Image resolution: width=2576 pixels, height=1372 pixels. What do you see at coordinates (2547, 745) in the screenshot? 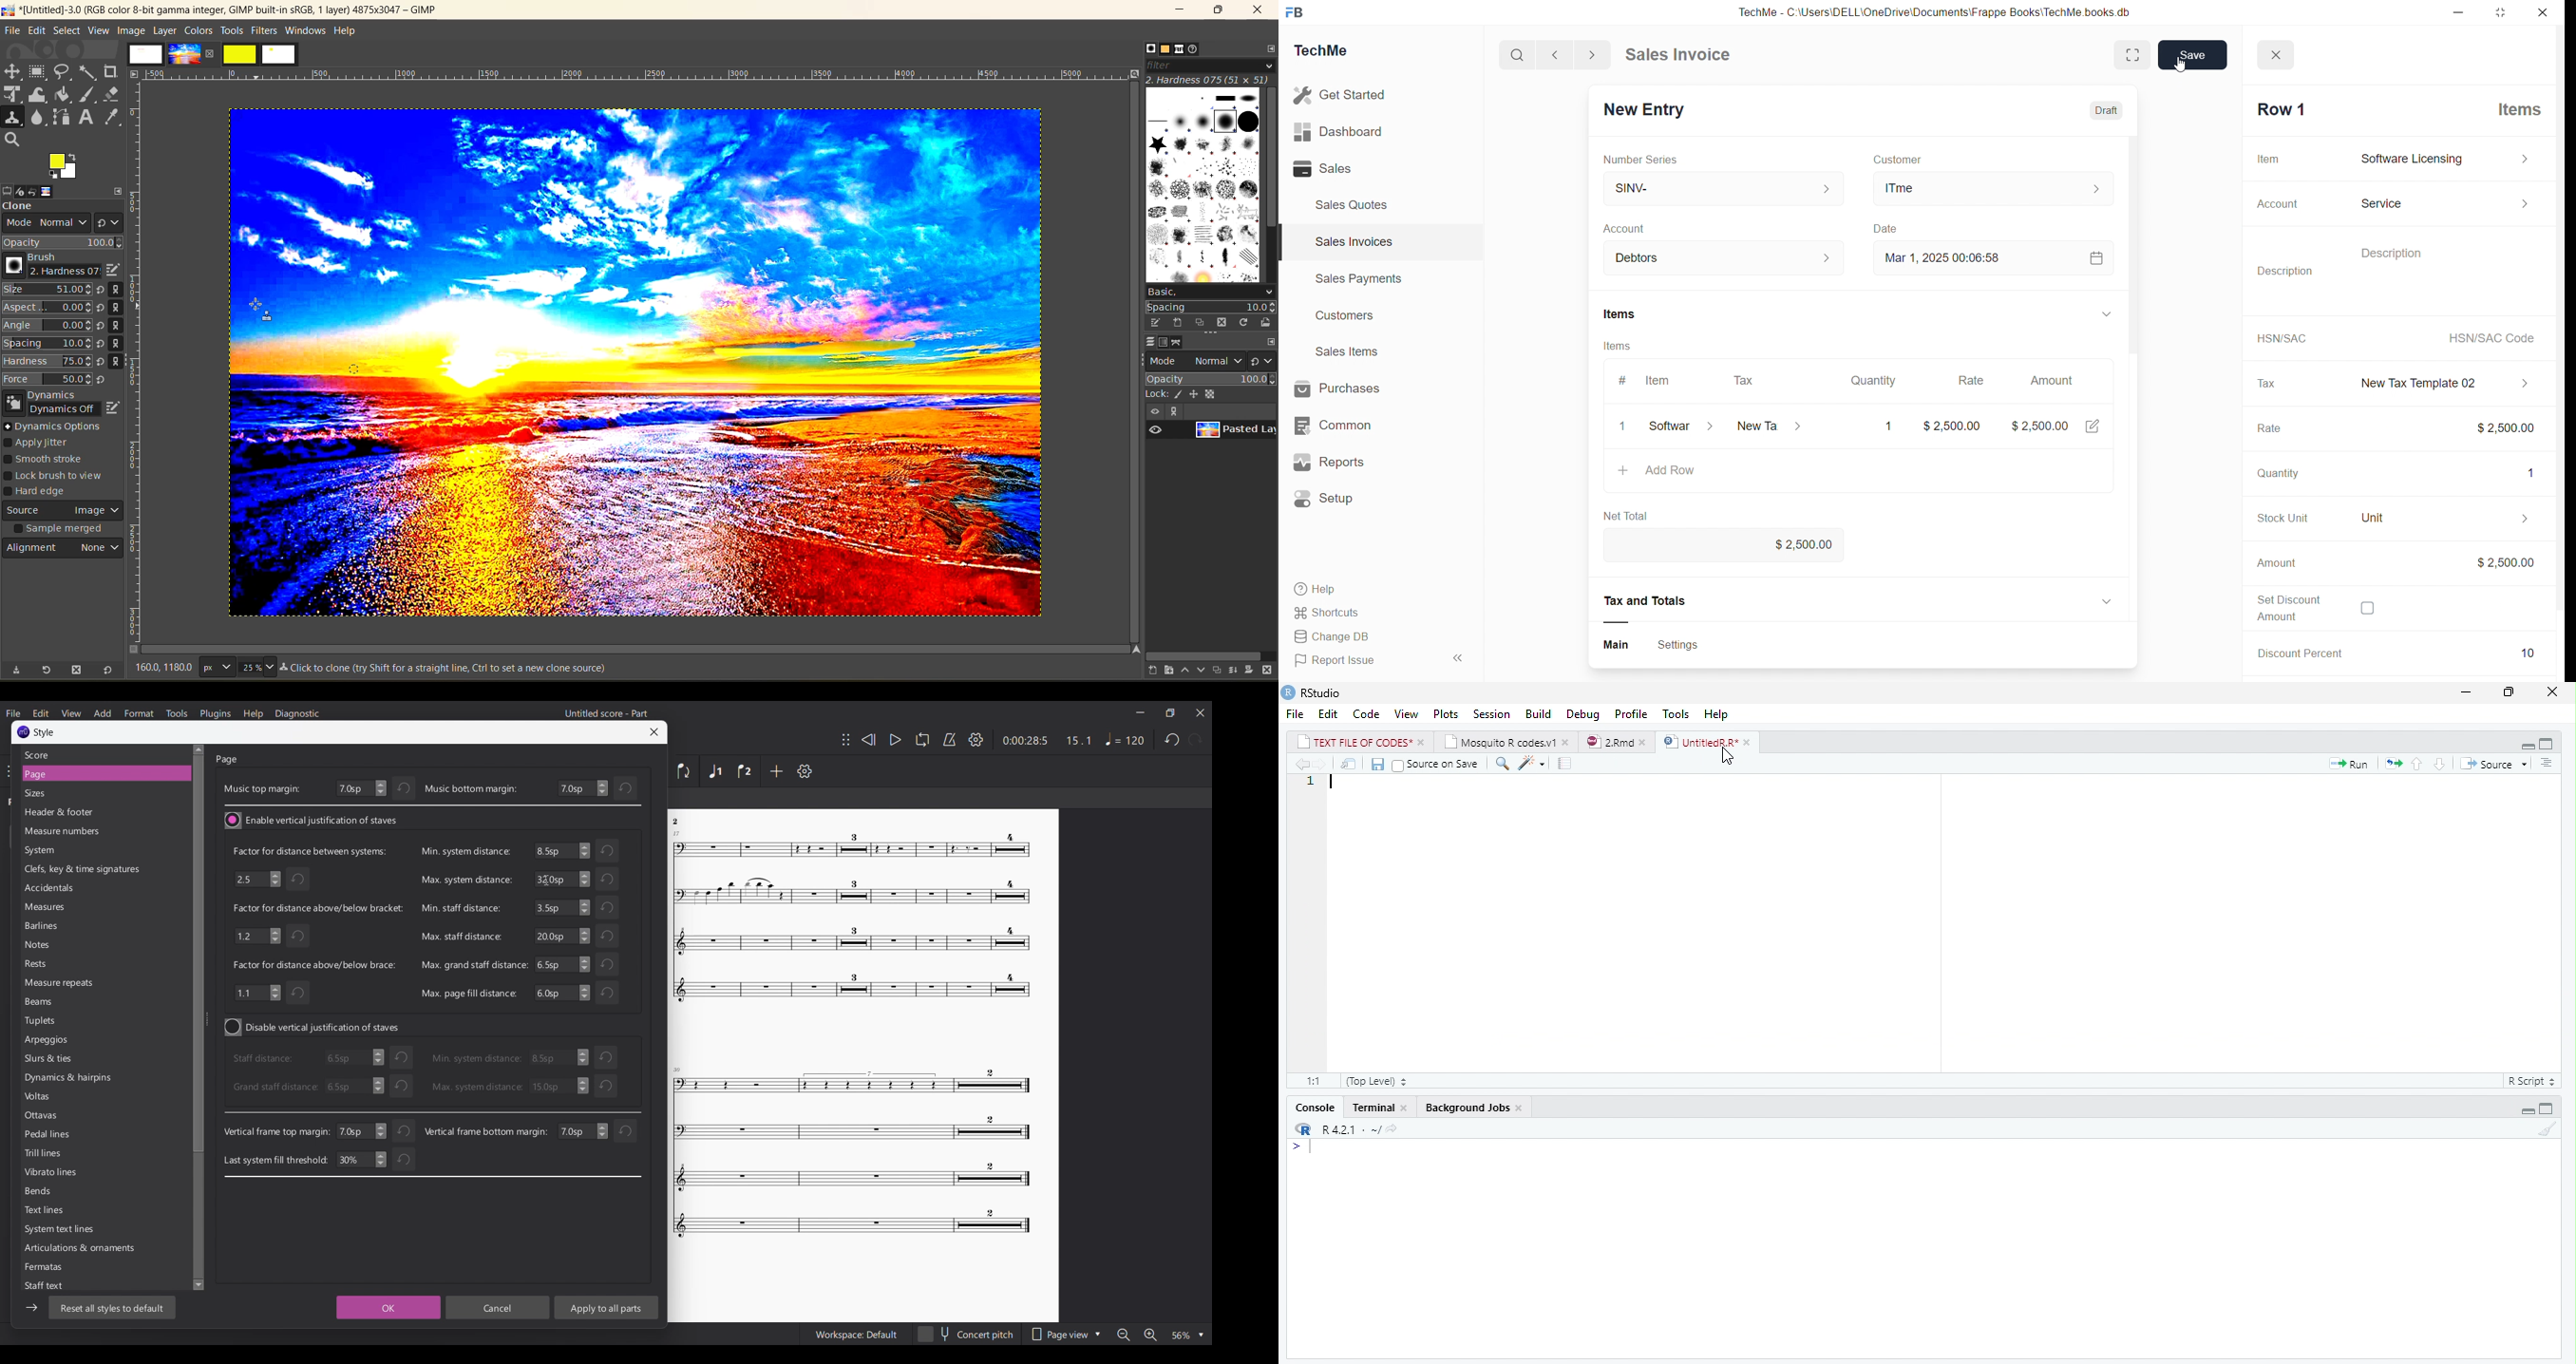
I see `maximize` at bounding box center [2547, 745].